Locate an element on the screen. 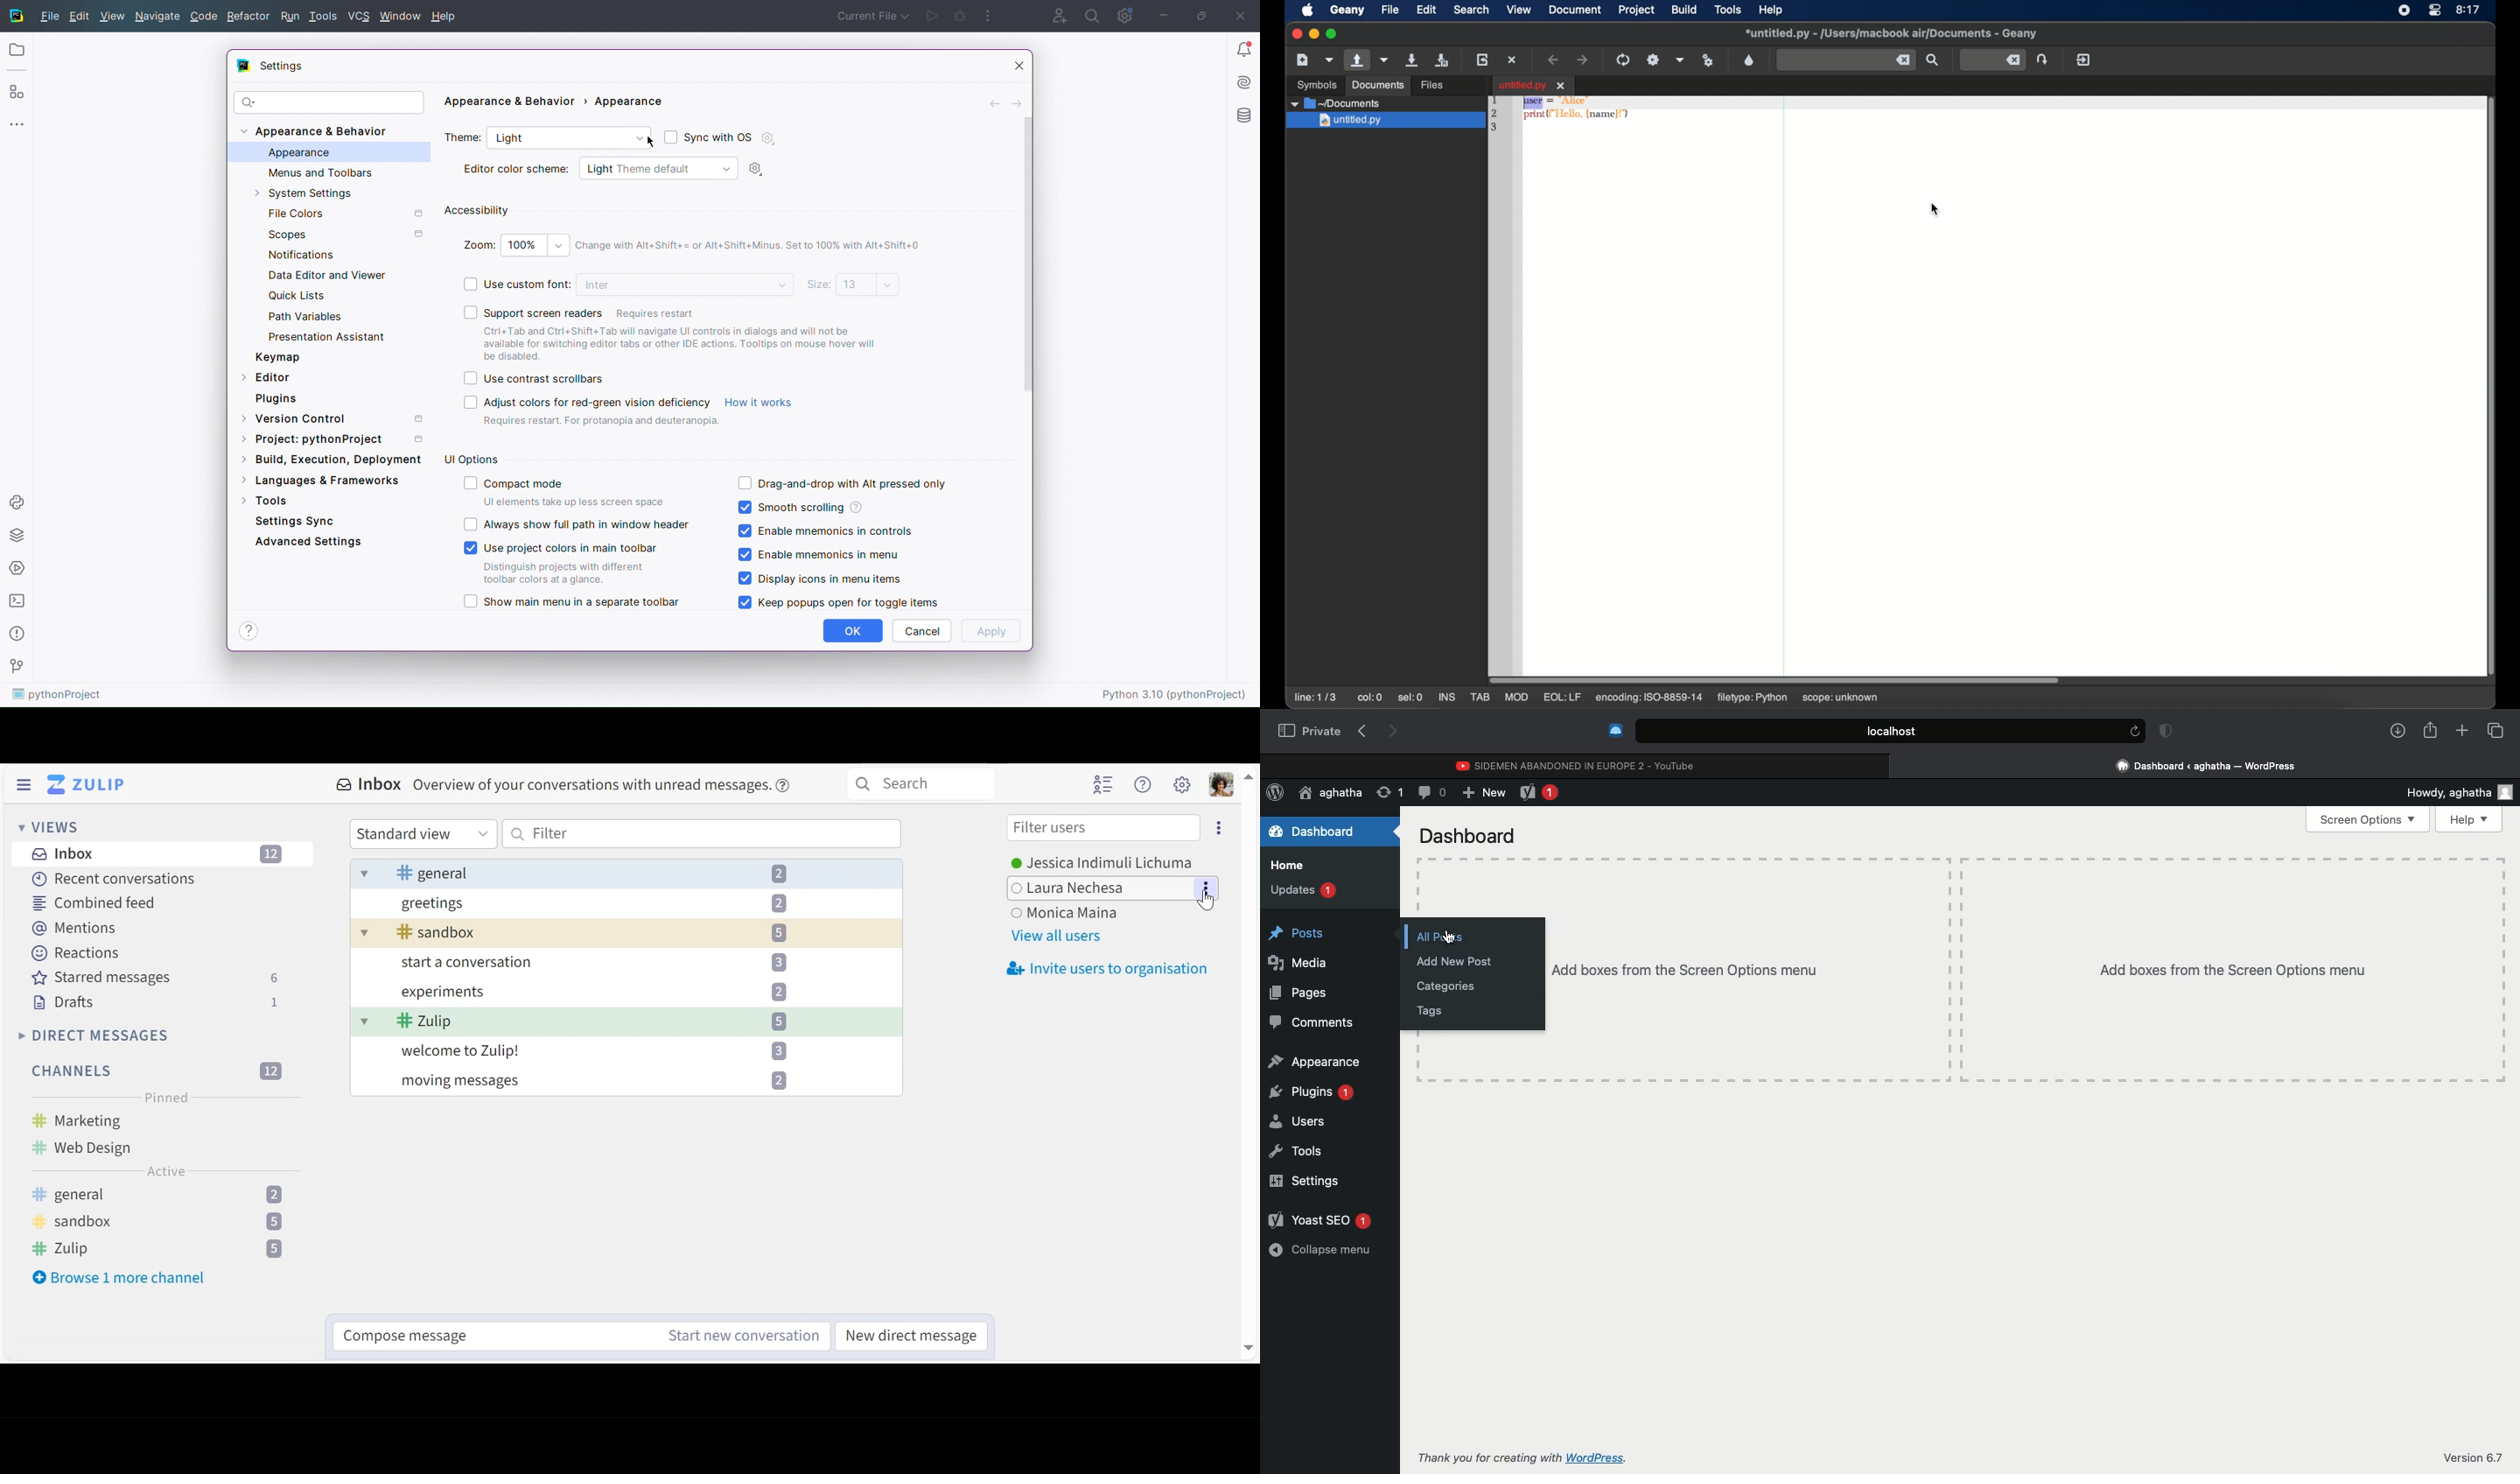  untitled.py is located at coordinates (1388, 103).